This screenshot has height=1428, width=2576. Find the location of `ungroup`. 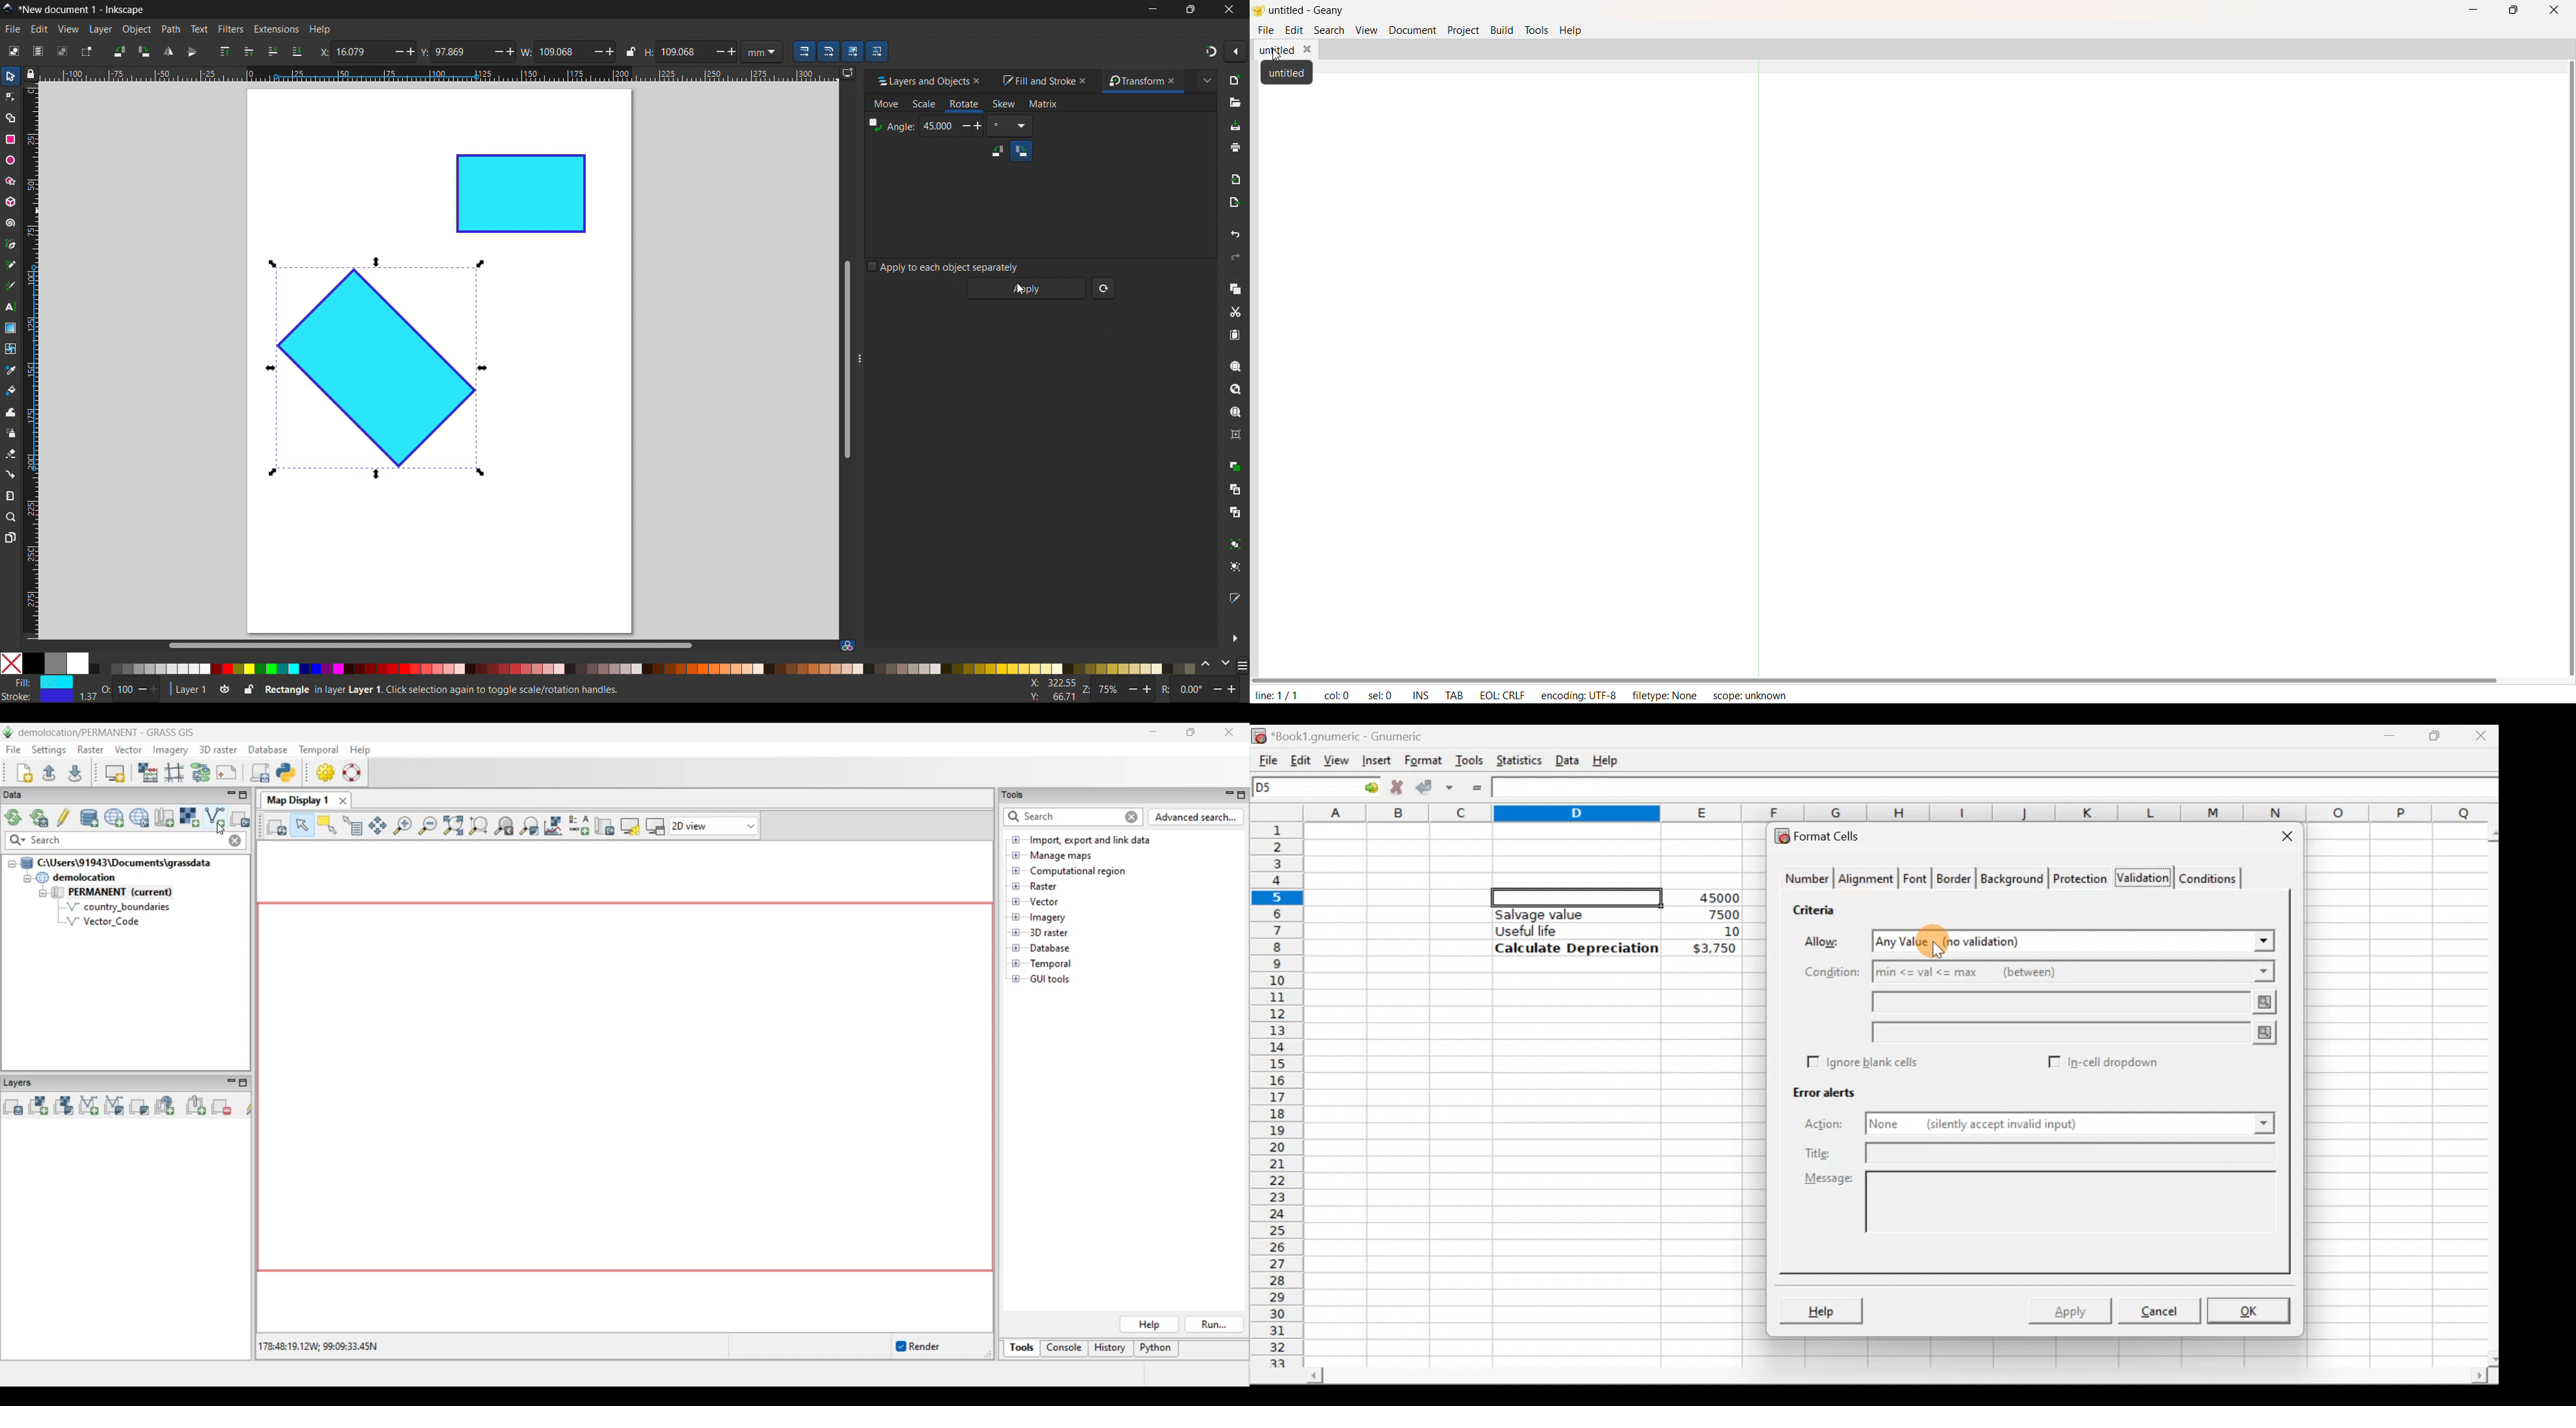

ungroup is located at coordinates (1237, 567).